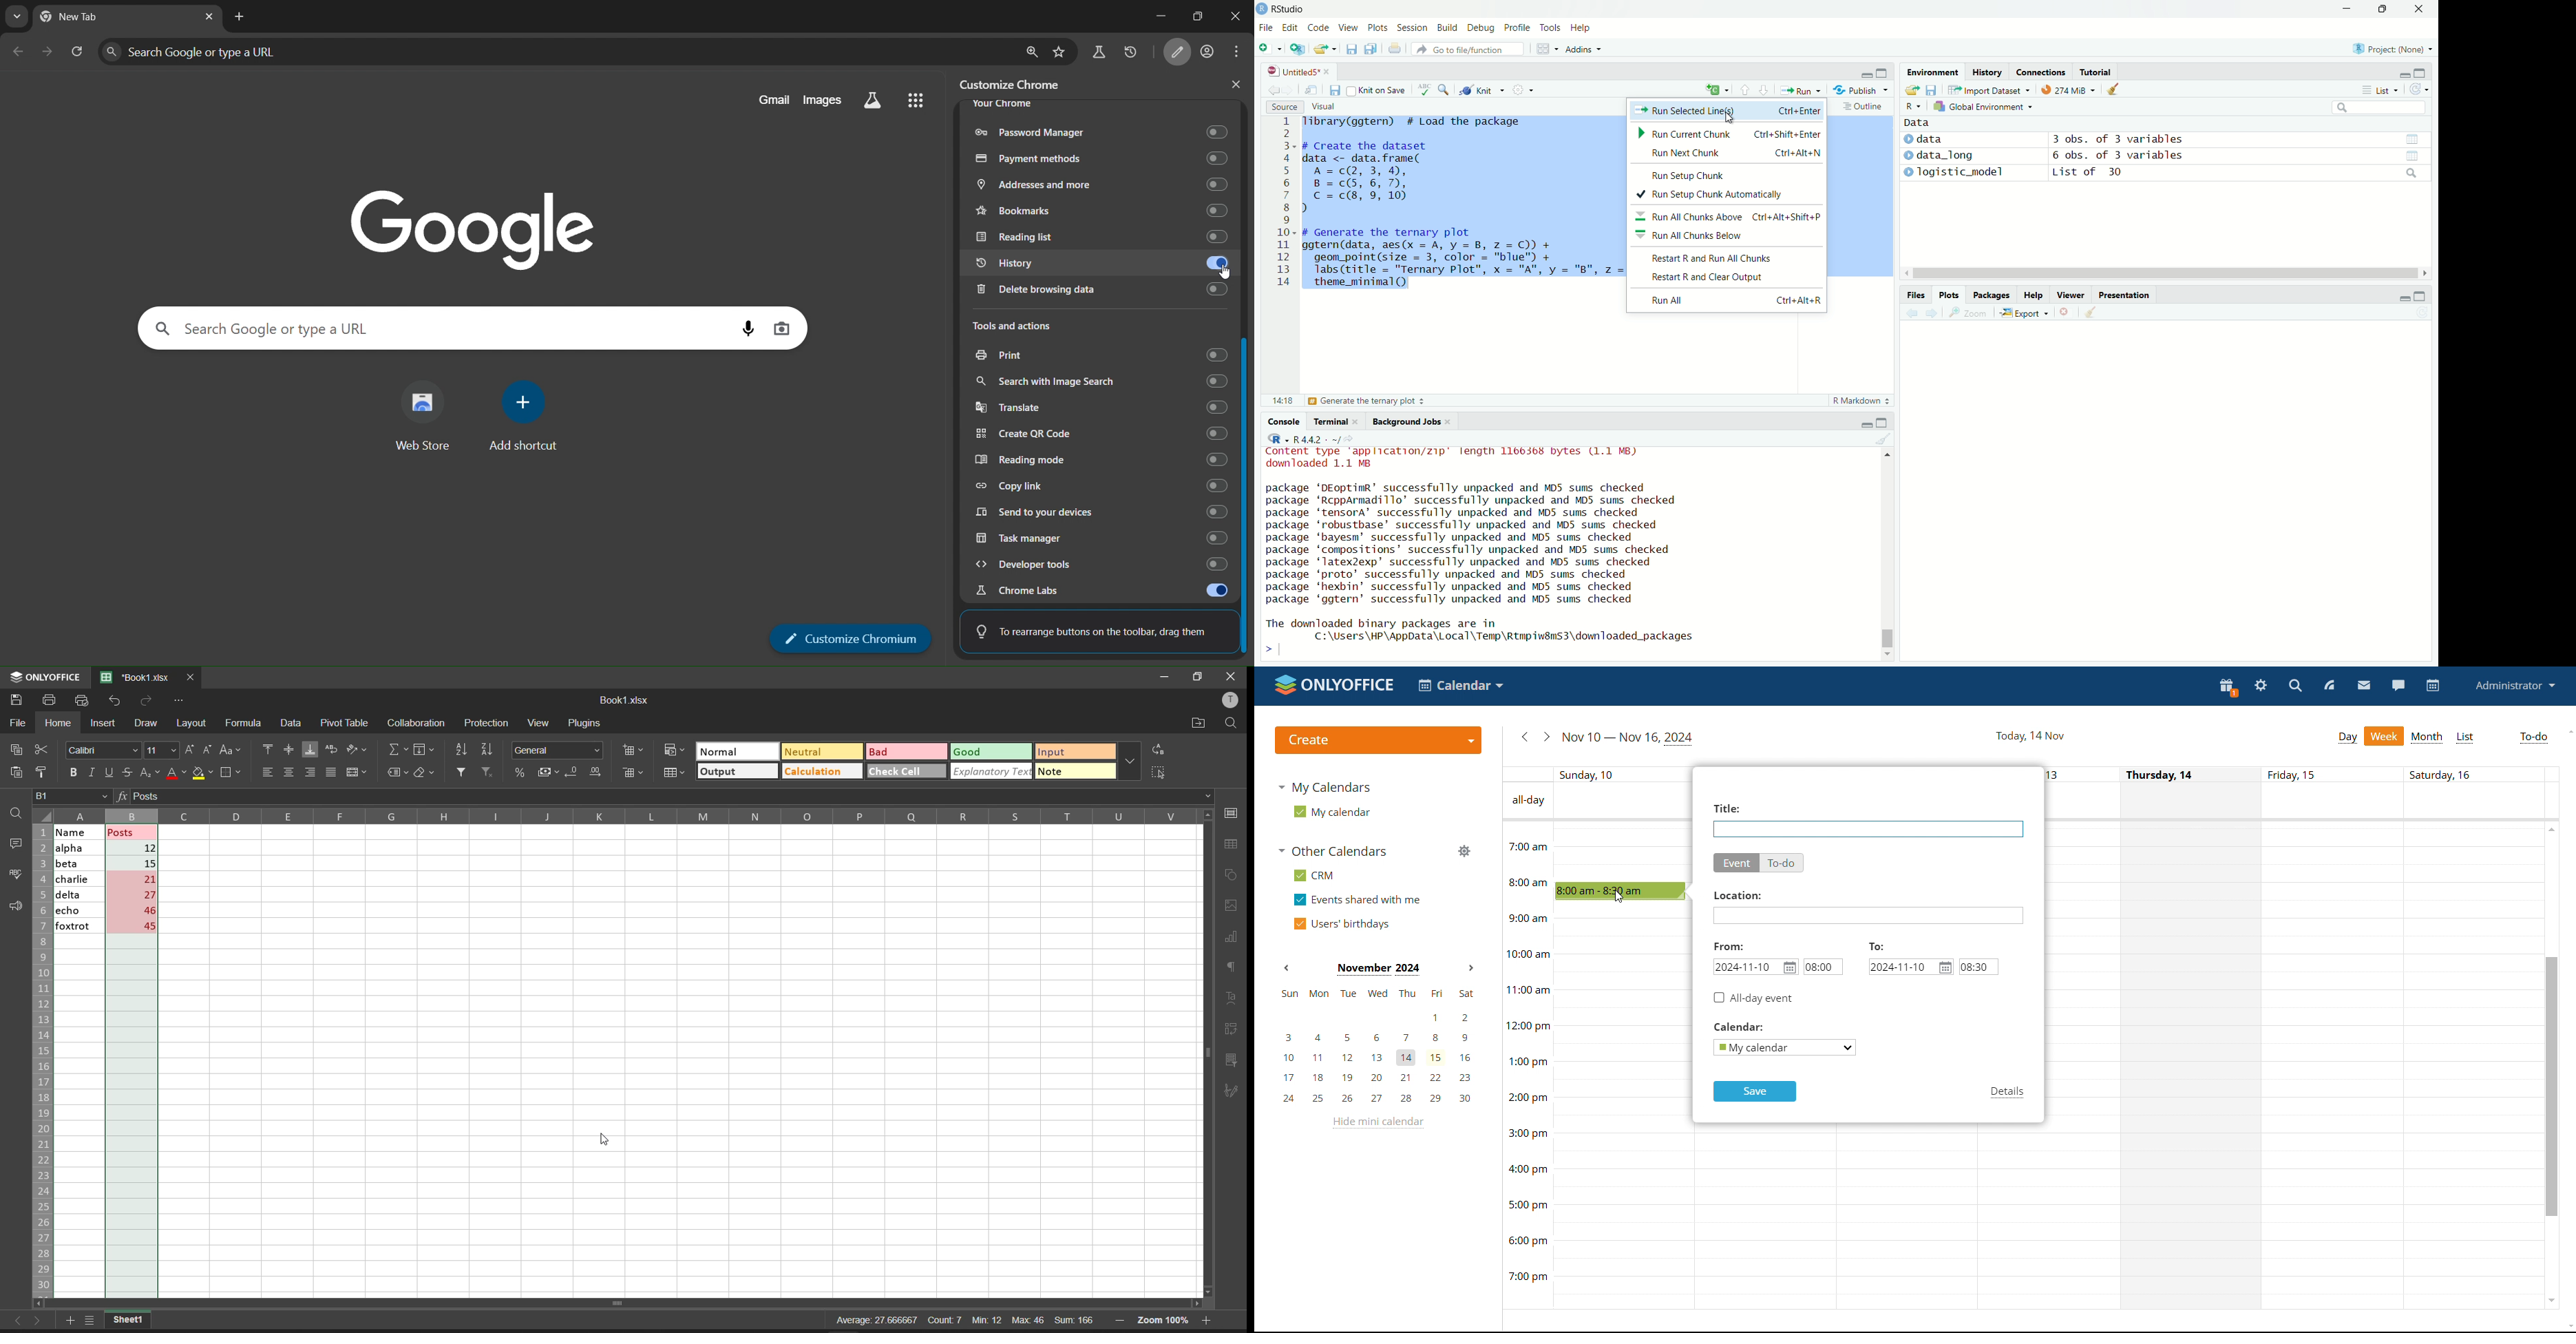  I want to click on | Project: (None), so click(2387, 49).